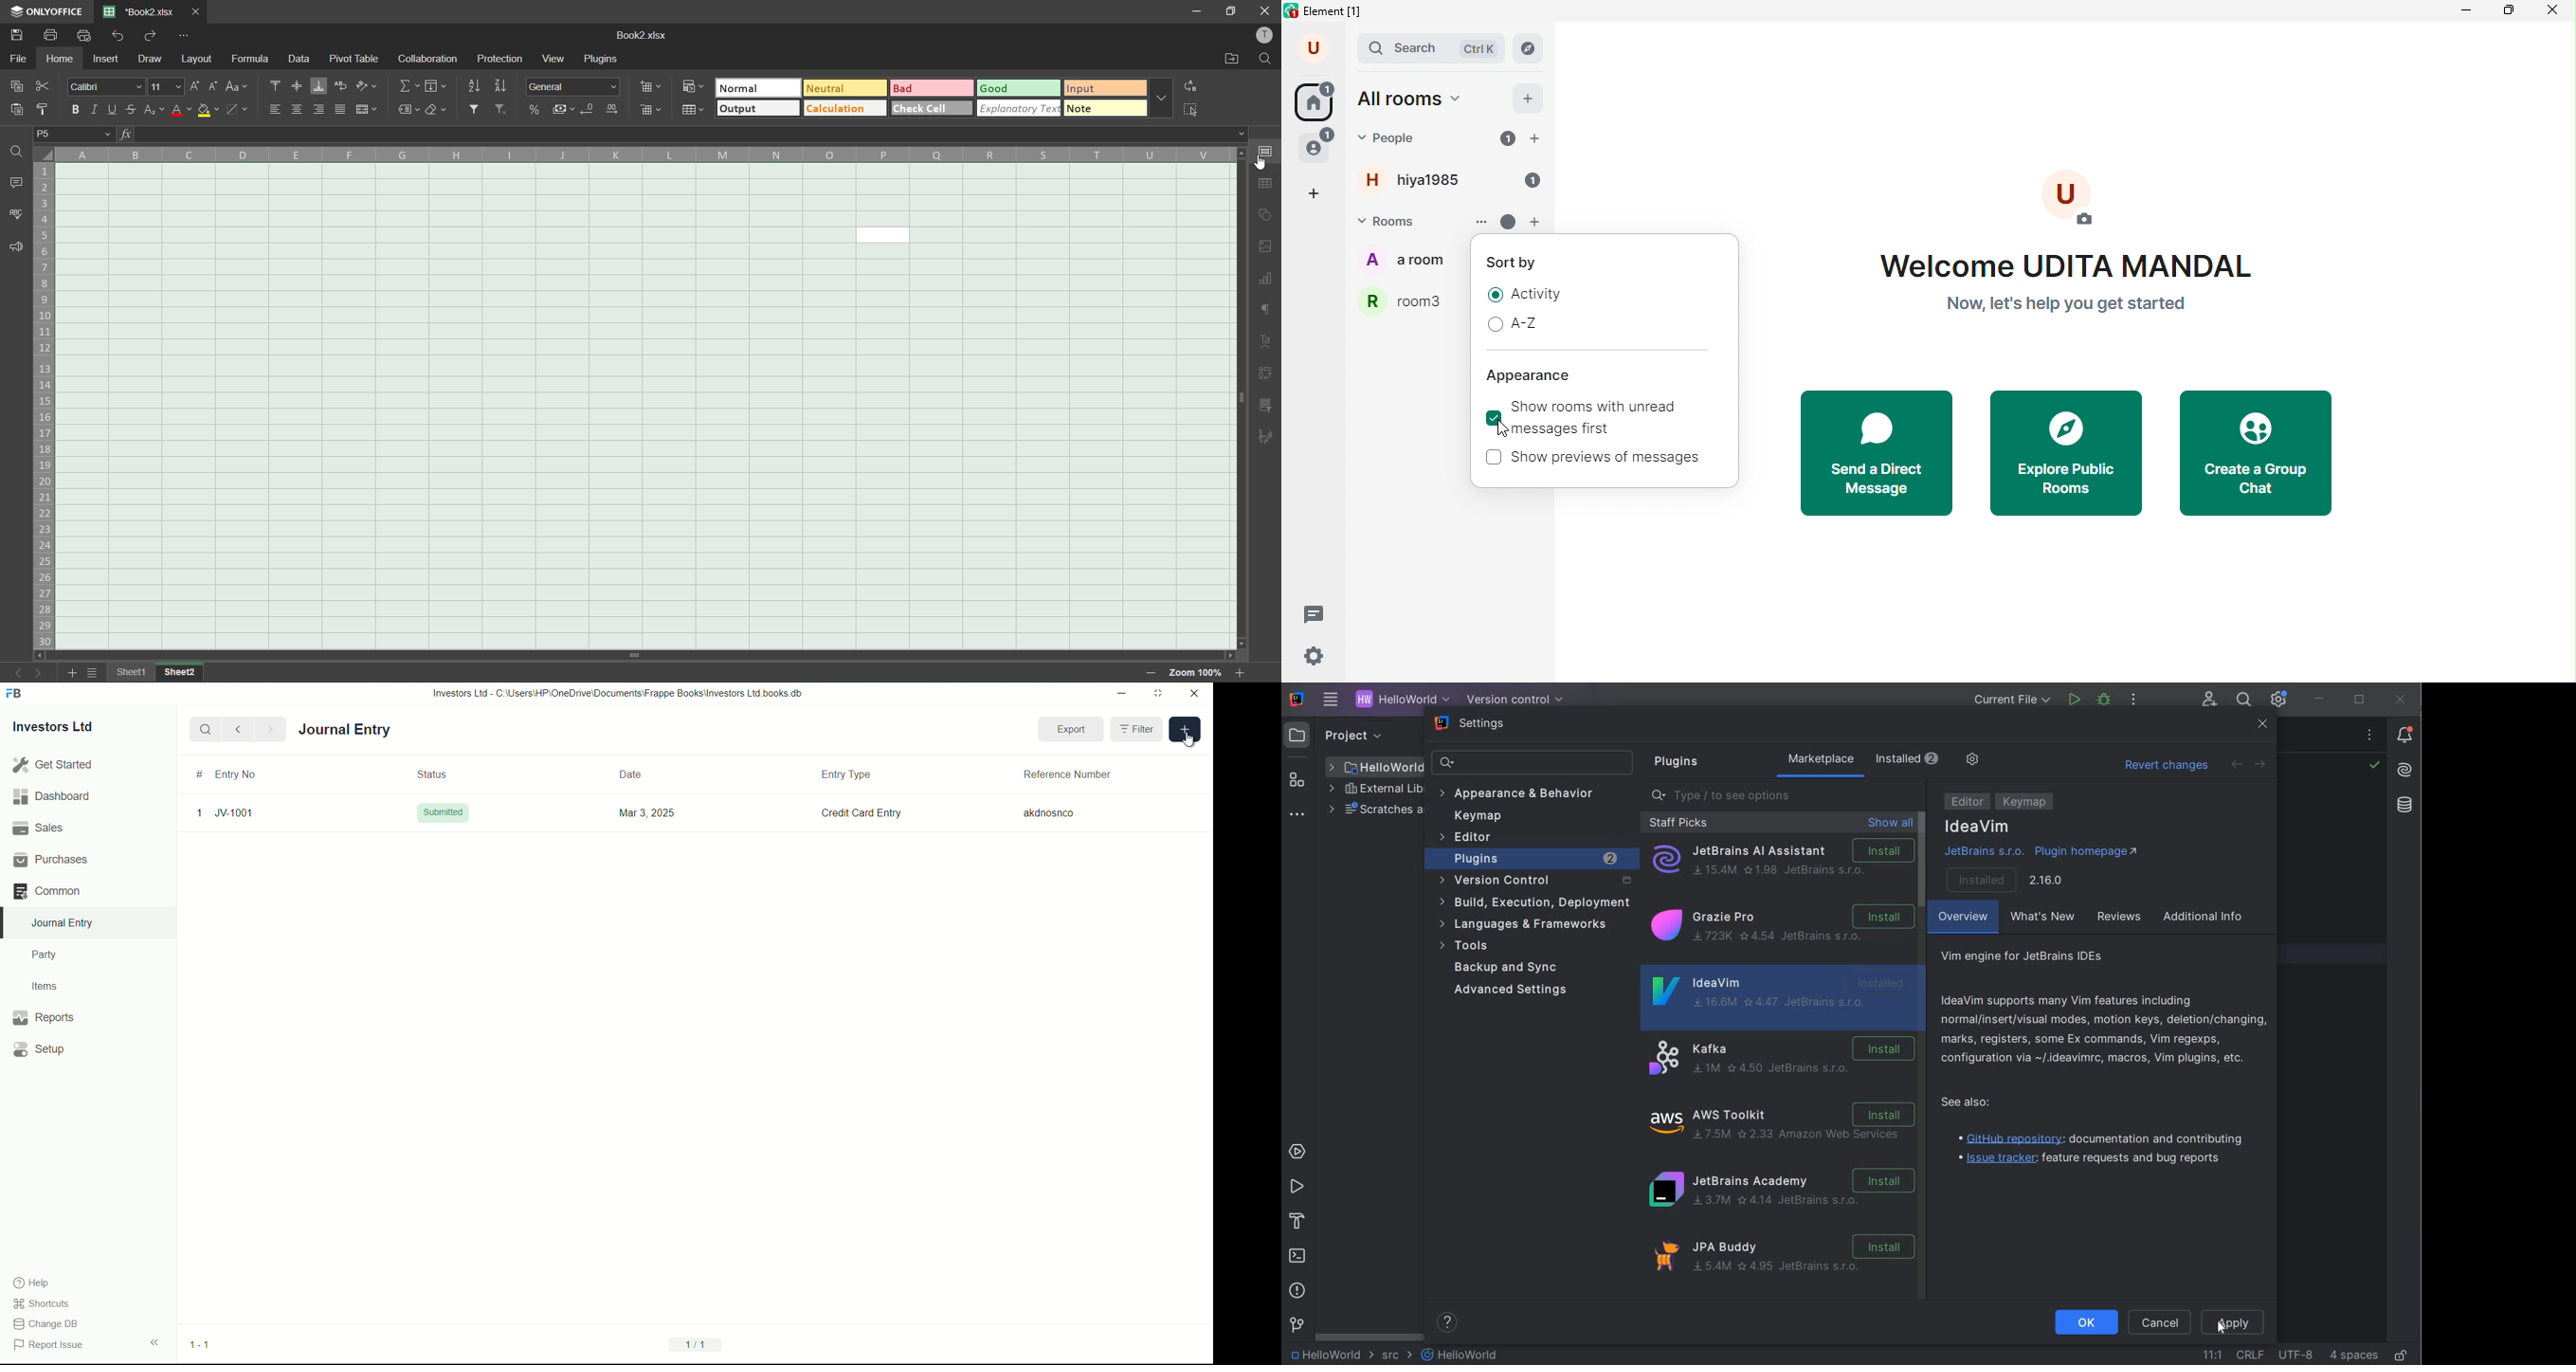  What do you see at coordinates (1070, 731) in the screenshot?
I see `Export` at bounding box center [1070, 731].